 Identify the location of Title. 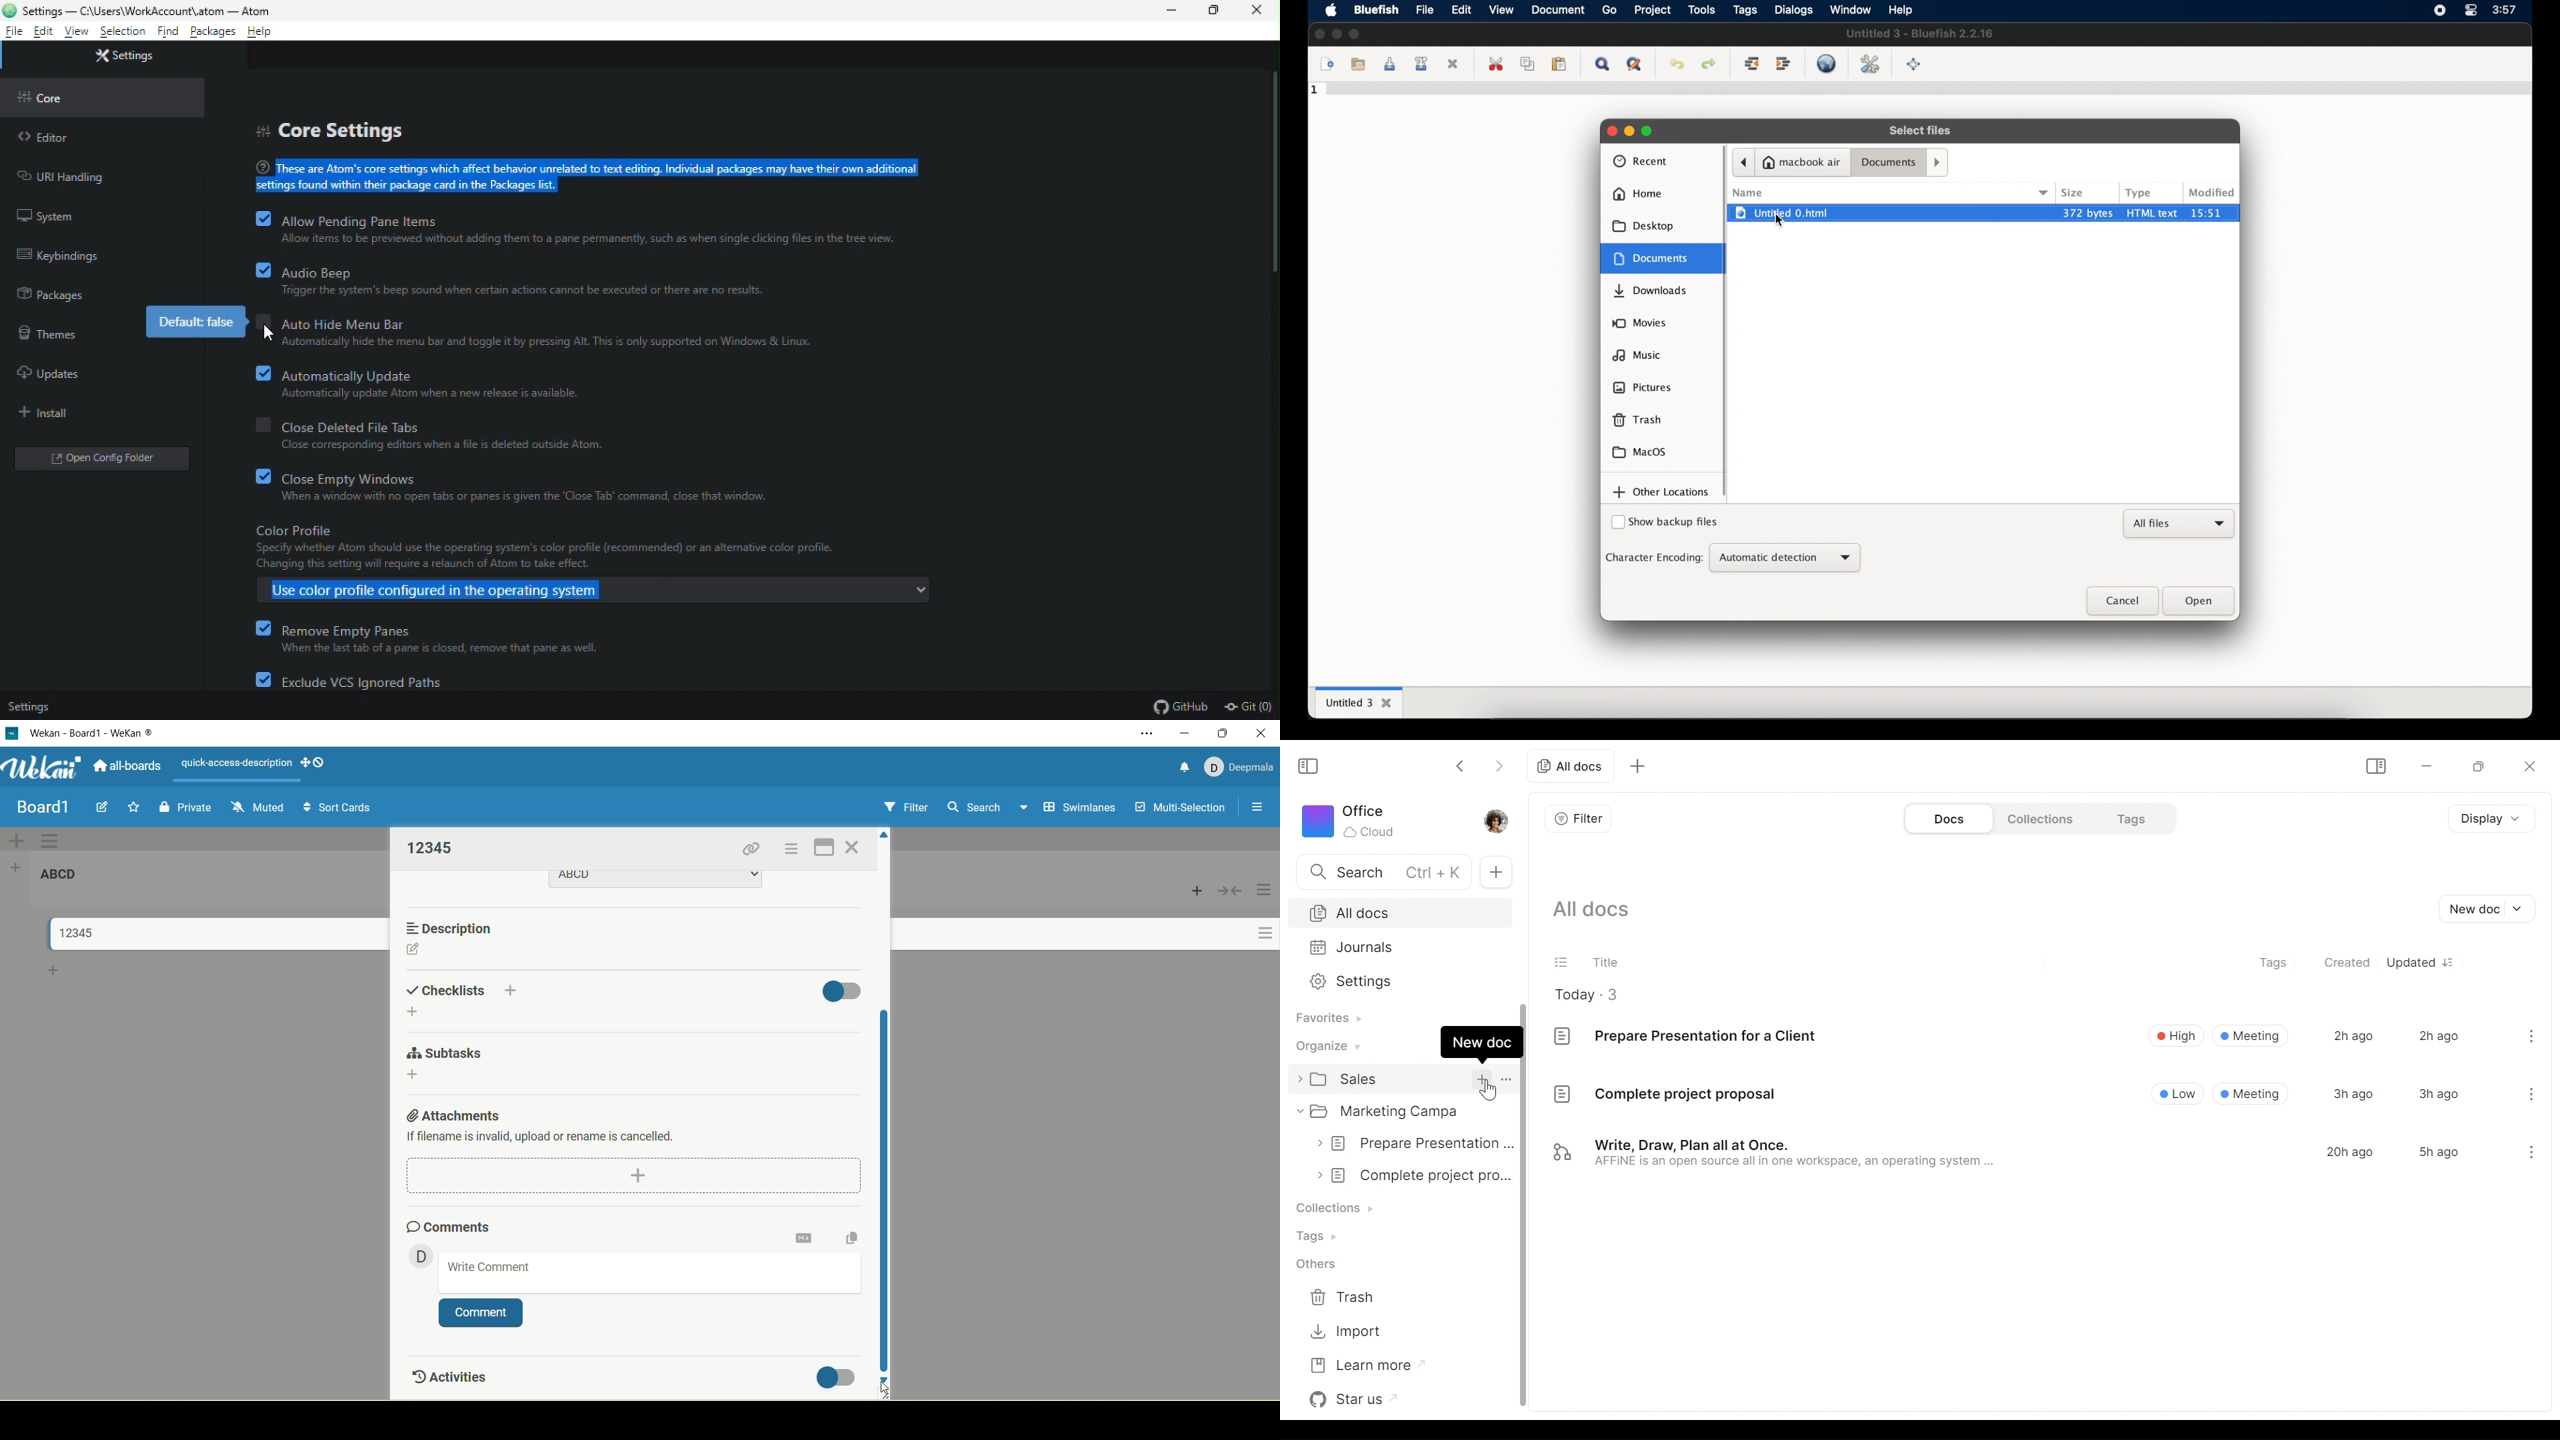
(1606, 959).